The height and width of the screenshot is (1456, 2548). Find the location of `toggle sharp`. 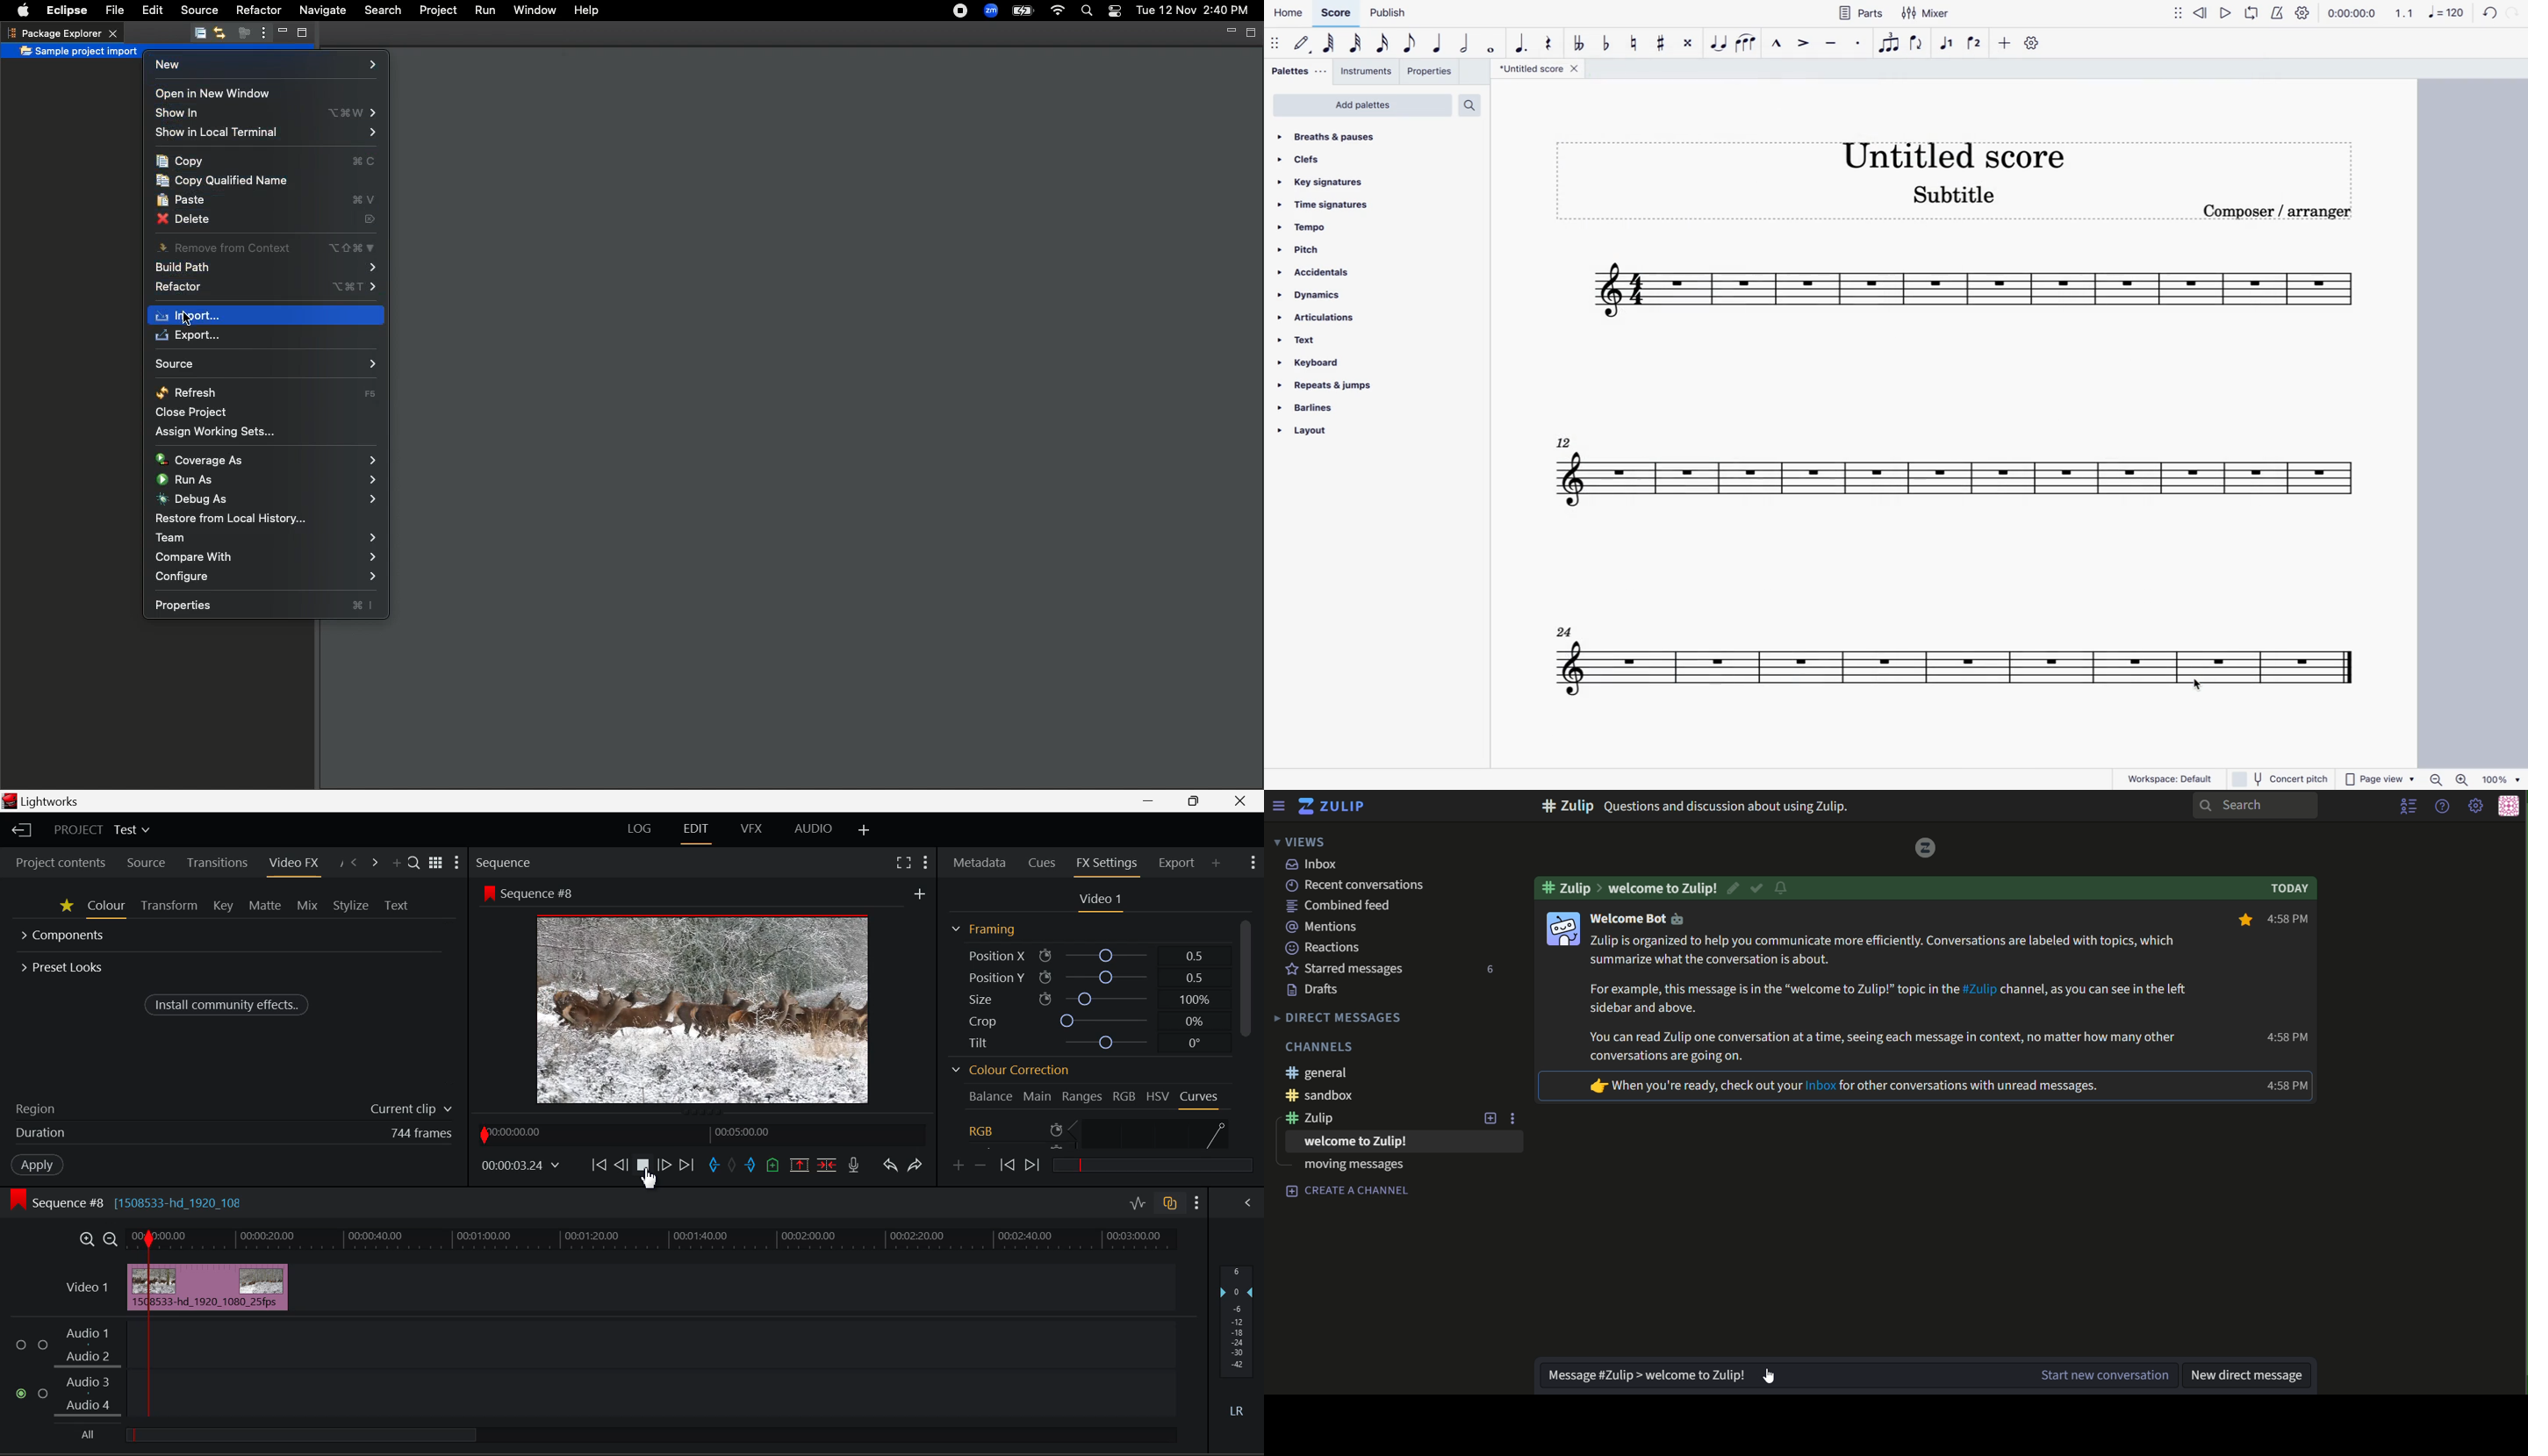

toggle sharp is located at coordinates (1662, 47).